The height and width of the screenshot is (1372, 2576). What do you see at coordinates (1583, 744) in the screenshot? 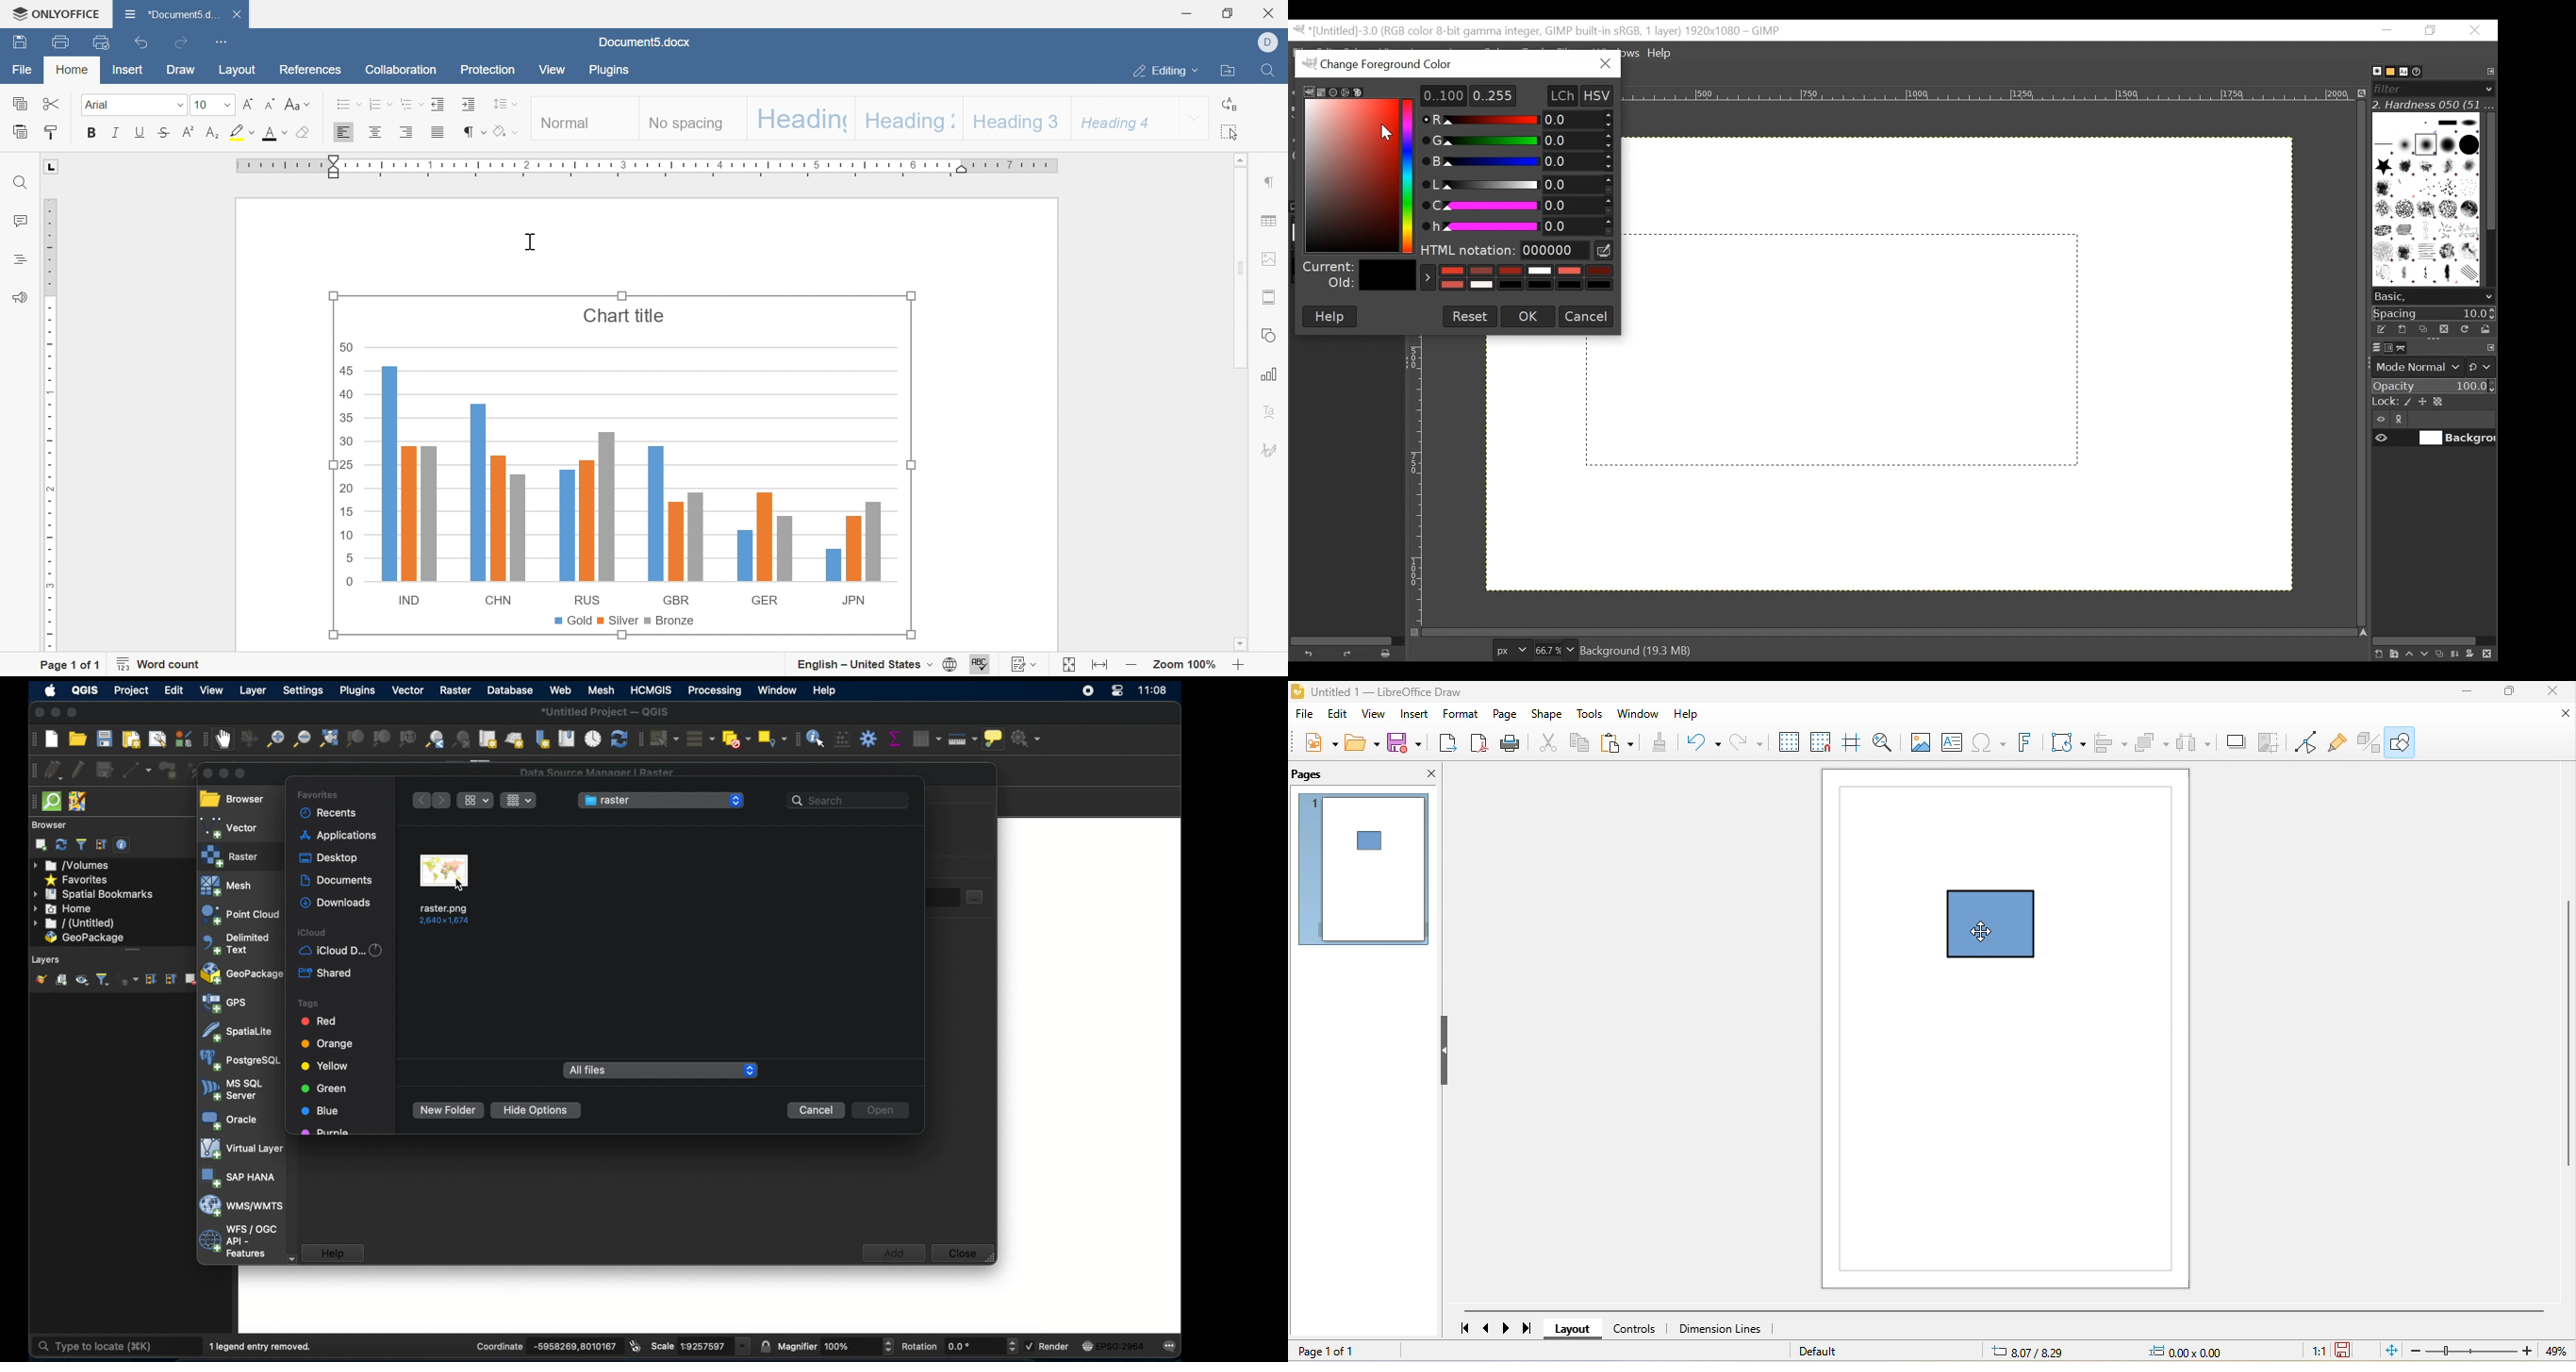
I see `copy` at bounding box center [1583, 744].